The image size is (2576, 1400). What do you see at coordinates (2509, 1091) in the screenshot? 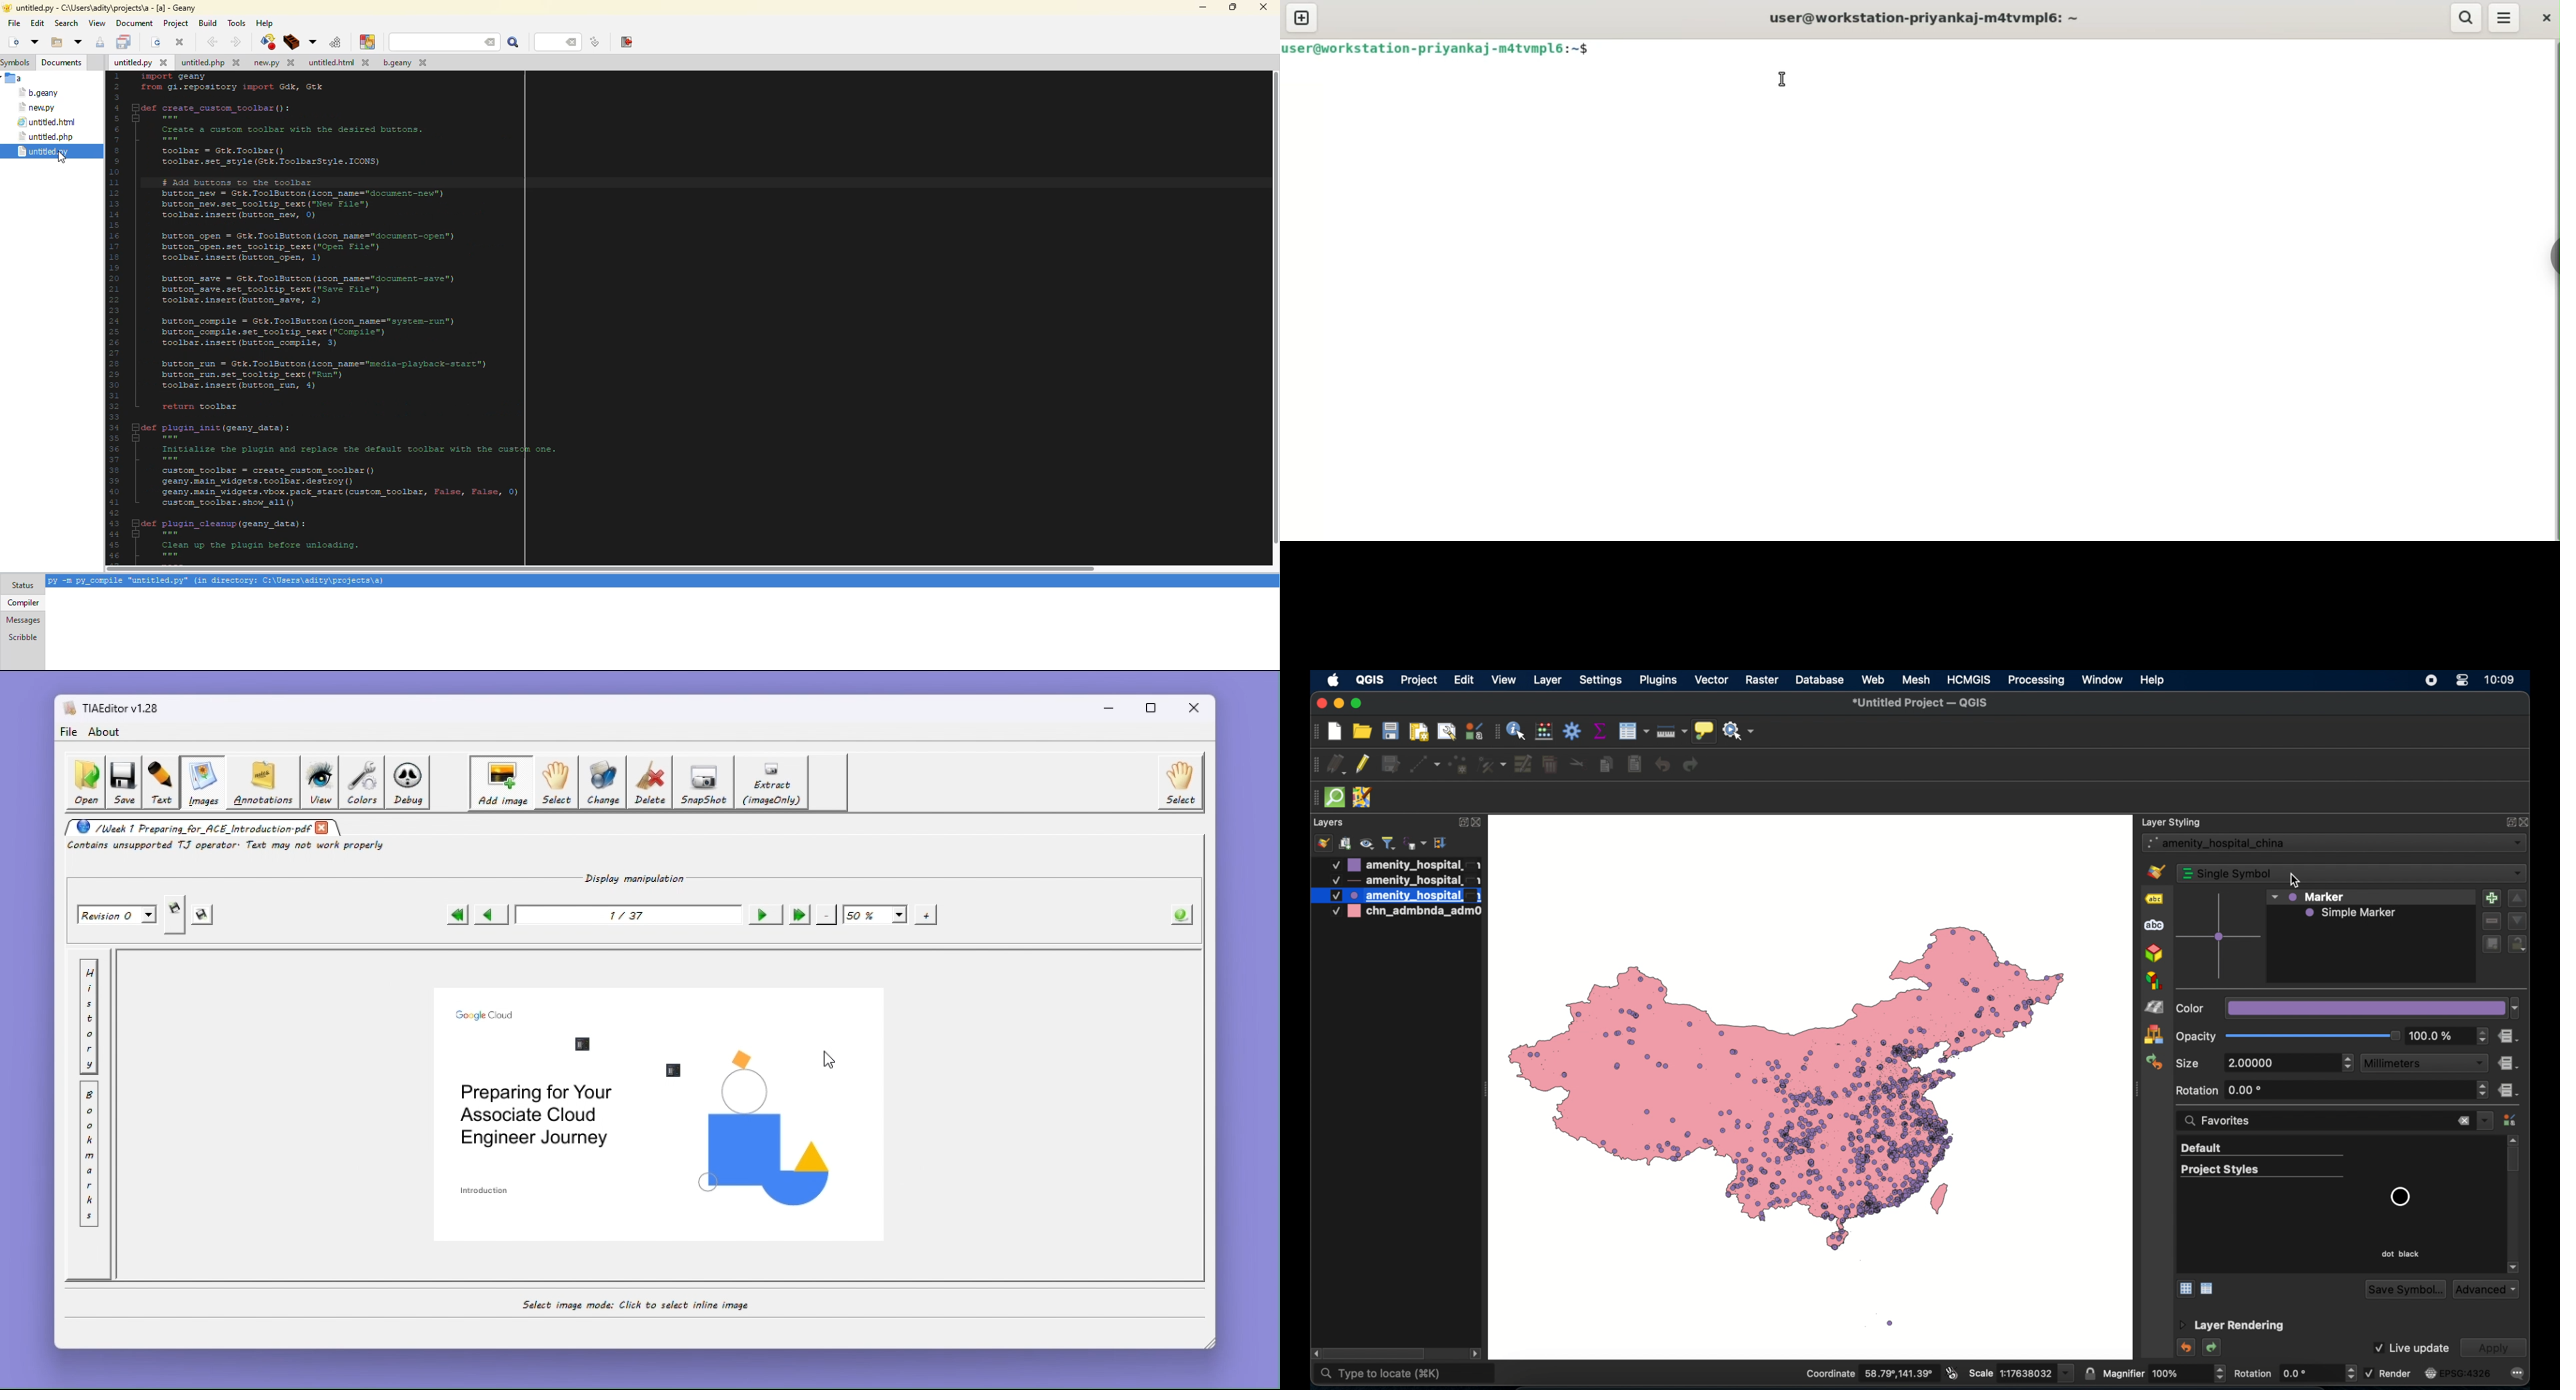
I see `data defined override` at bounding box center [2509, 1091].